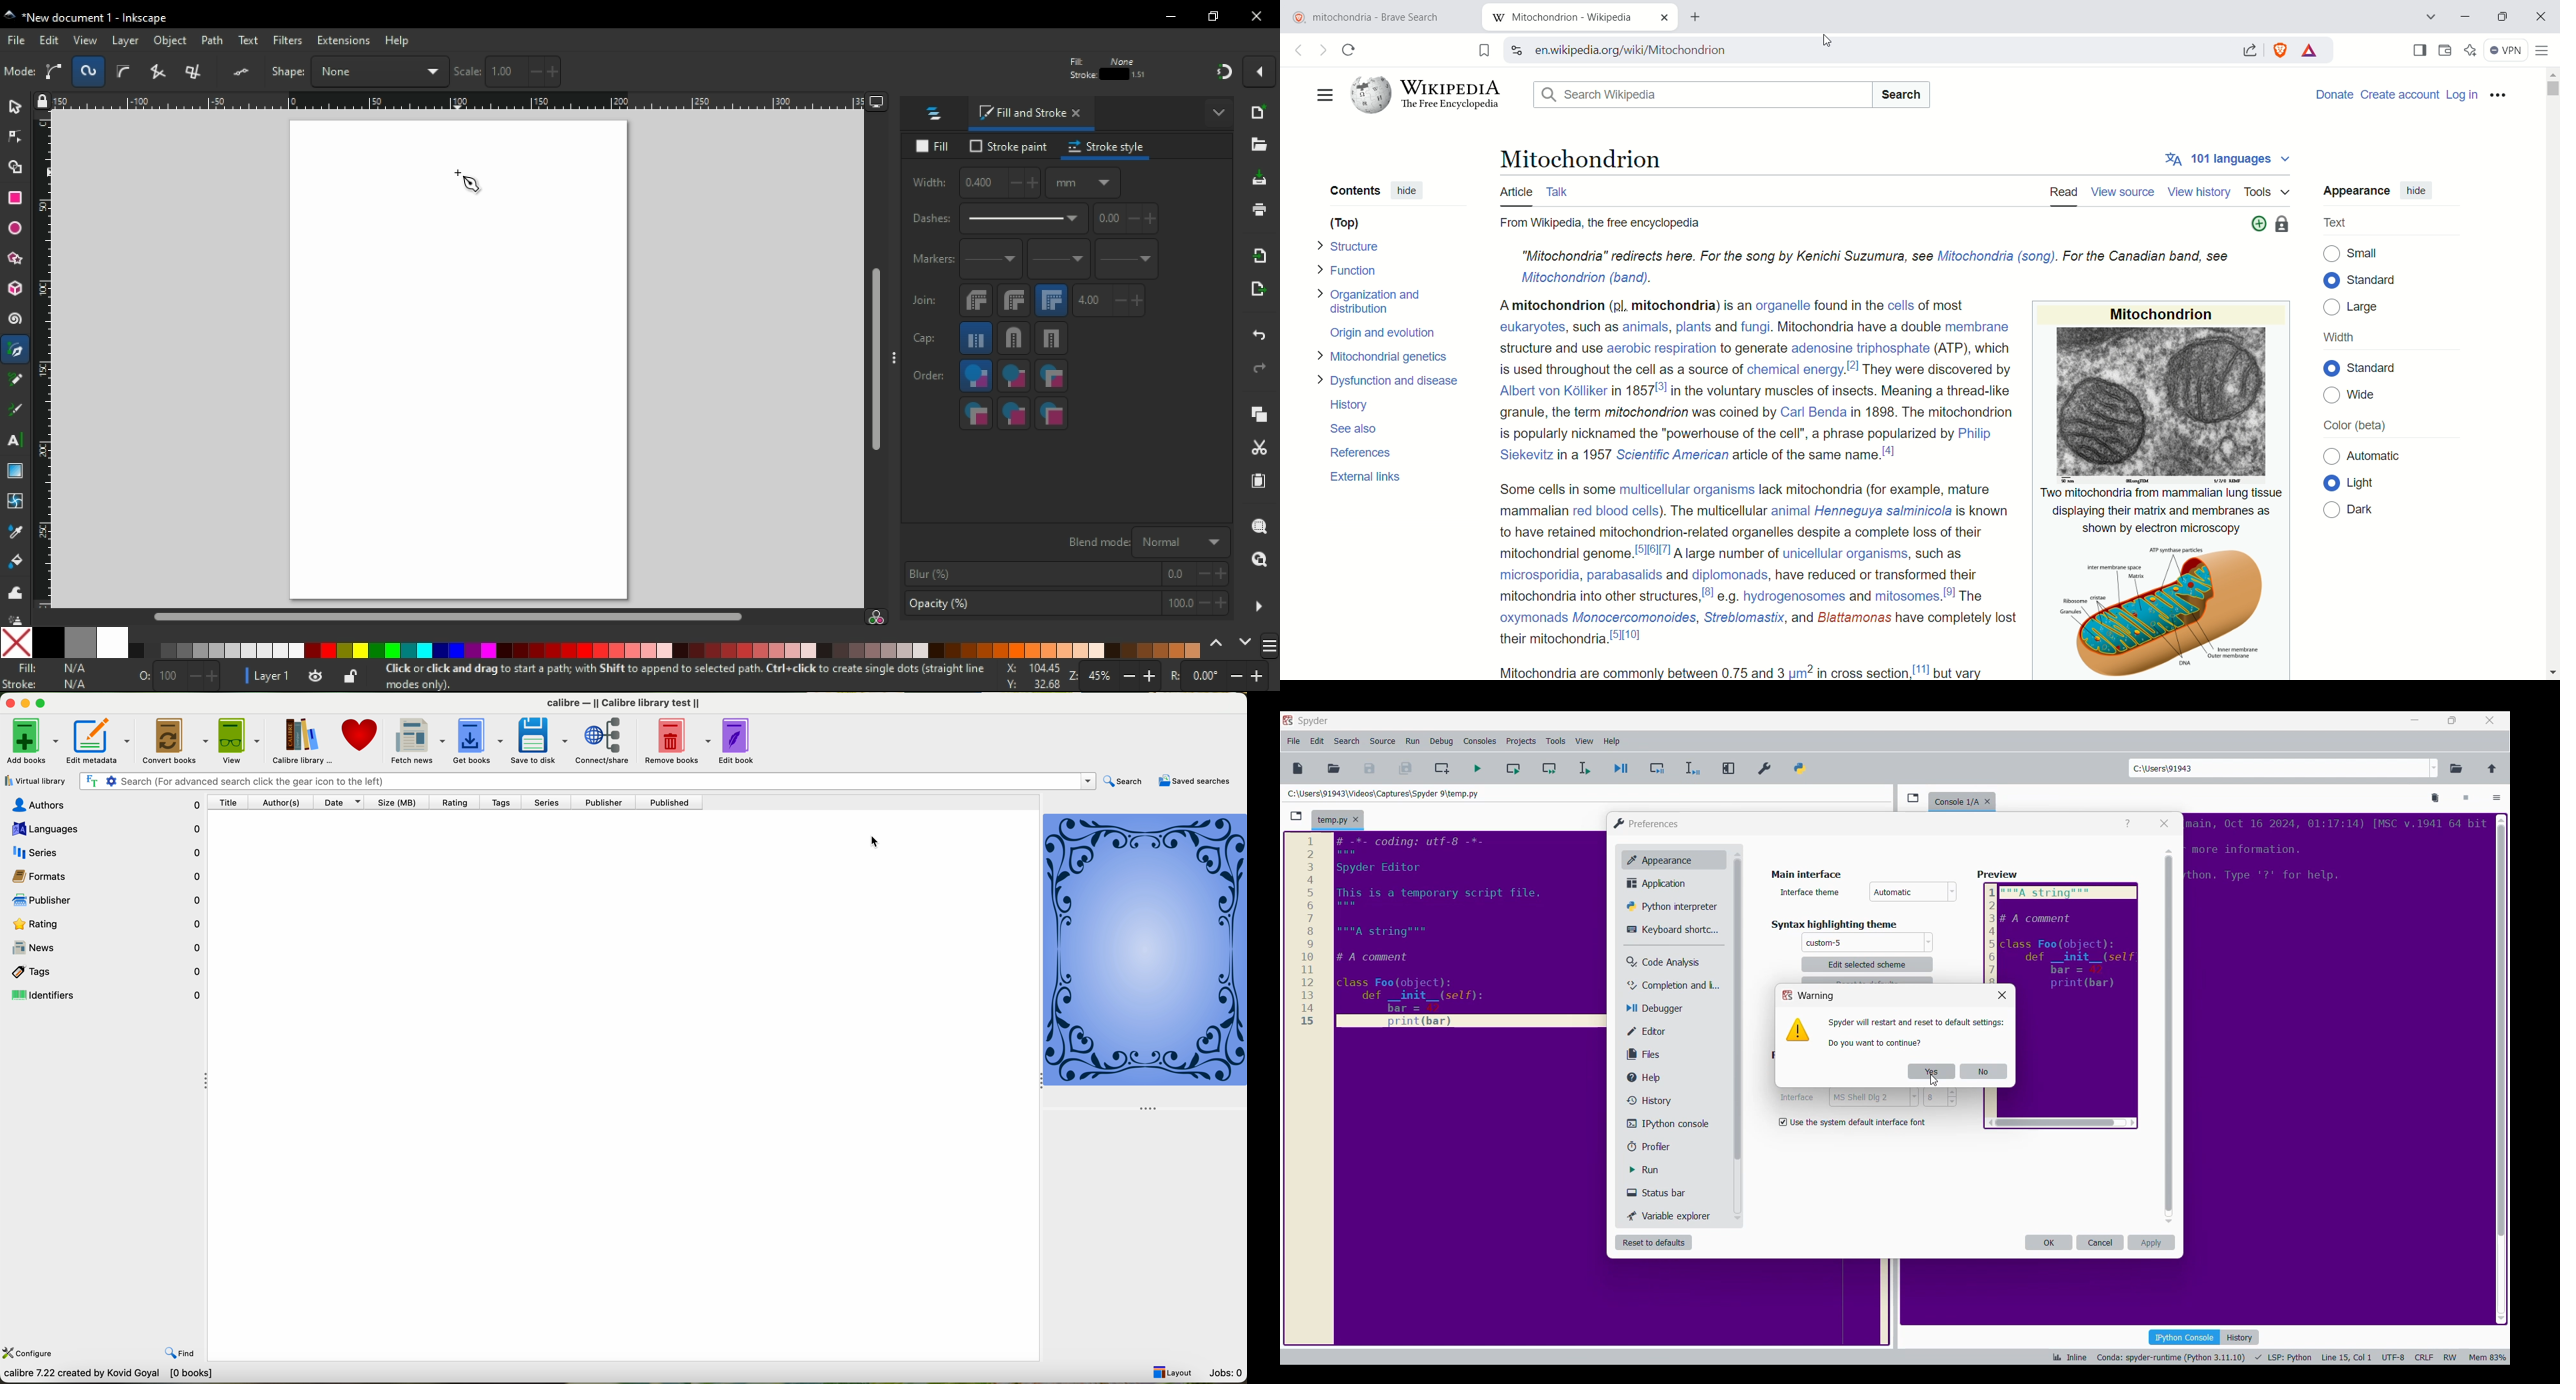 Image resolution: width=2576 pixels, height=1400 pixels. I want to click on new, so click(1261, 112).